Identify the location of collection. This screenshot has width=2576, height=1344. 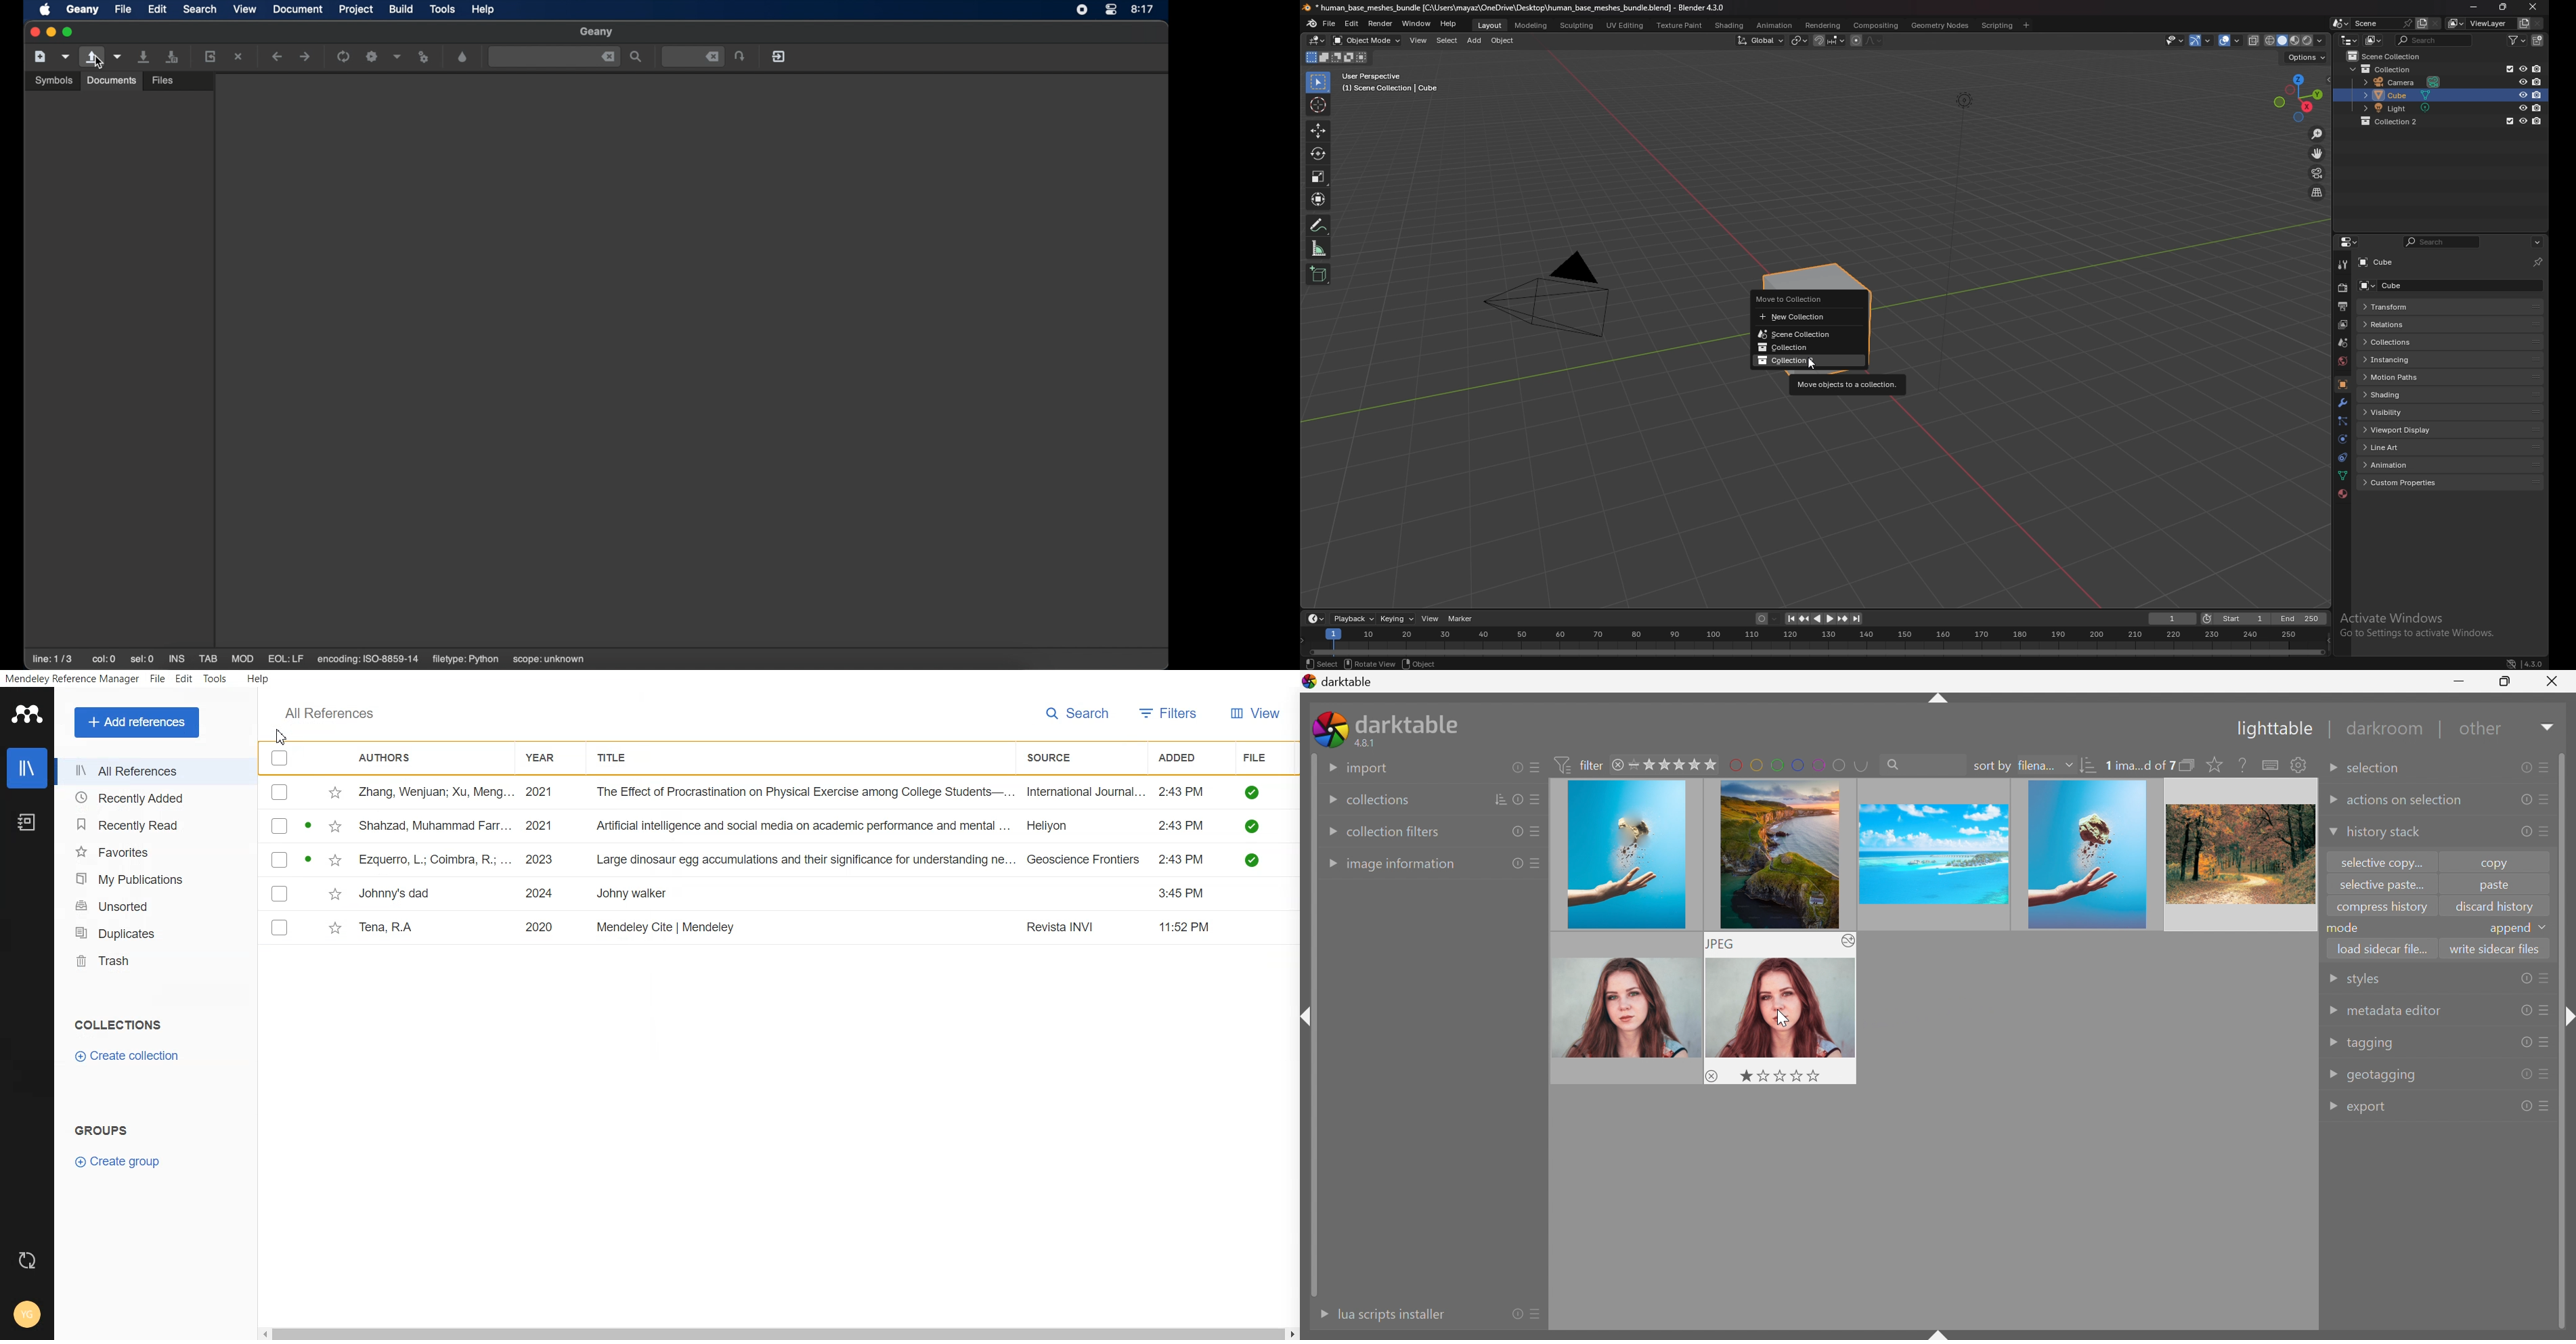
(2387, 68).